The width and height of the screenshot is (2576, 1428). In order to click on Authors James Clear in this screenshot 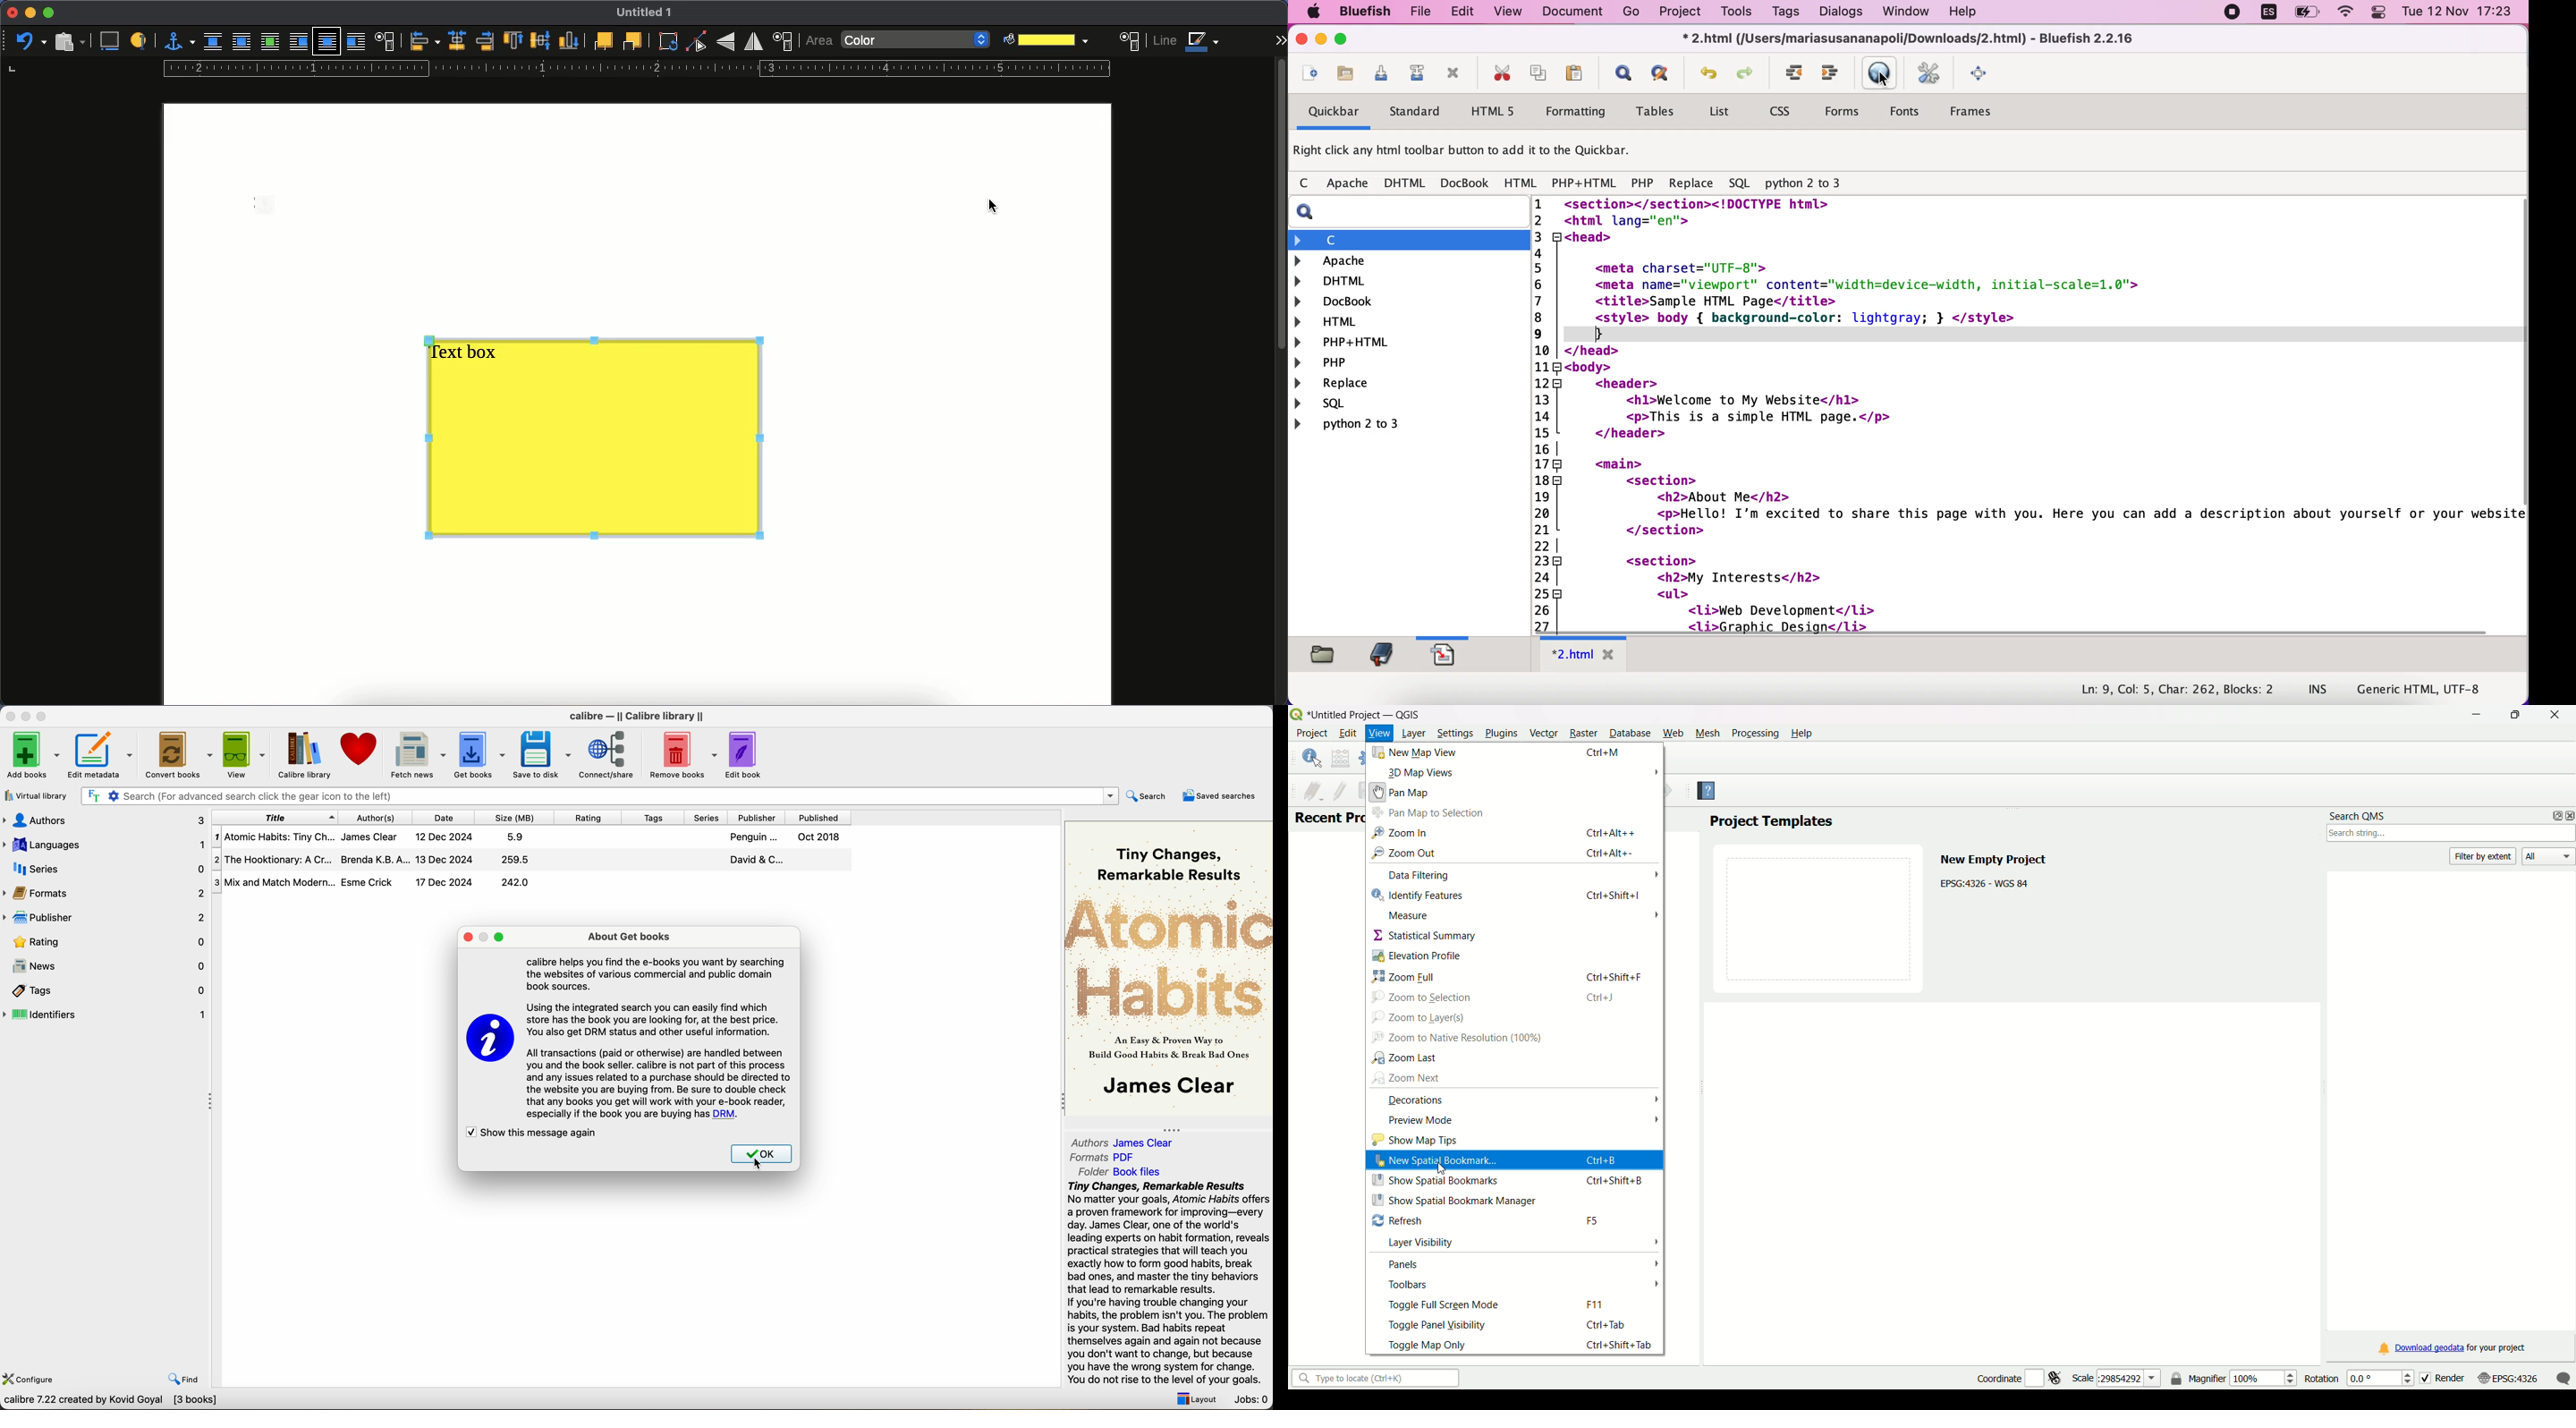, I will do `click(1123, 1143)`.